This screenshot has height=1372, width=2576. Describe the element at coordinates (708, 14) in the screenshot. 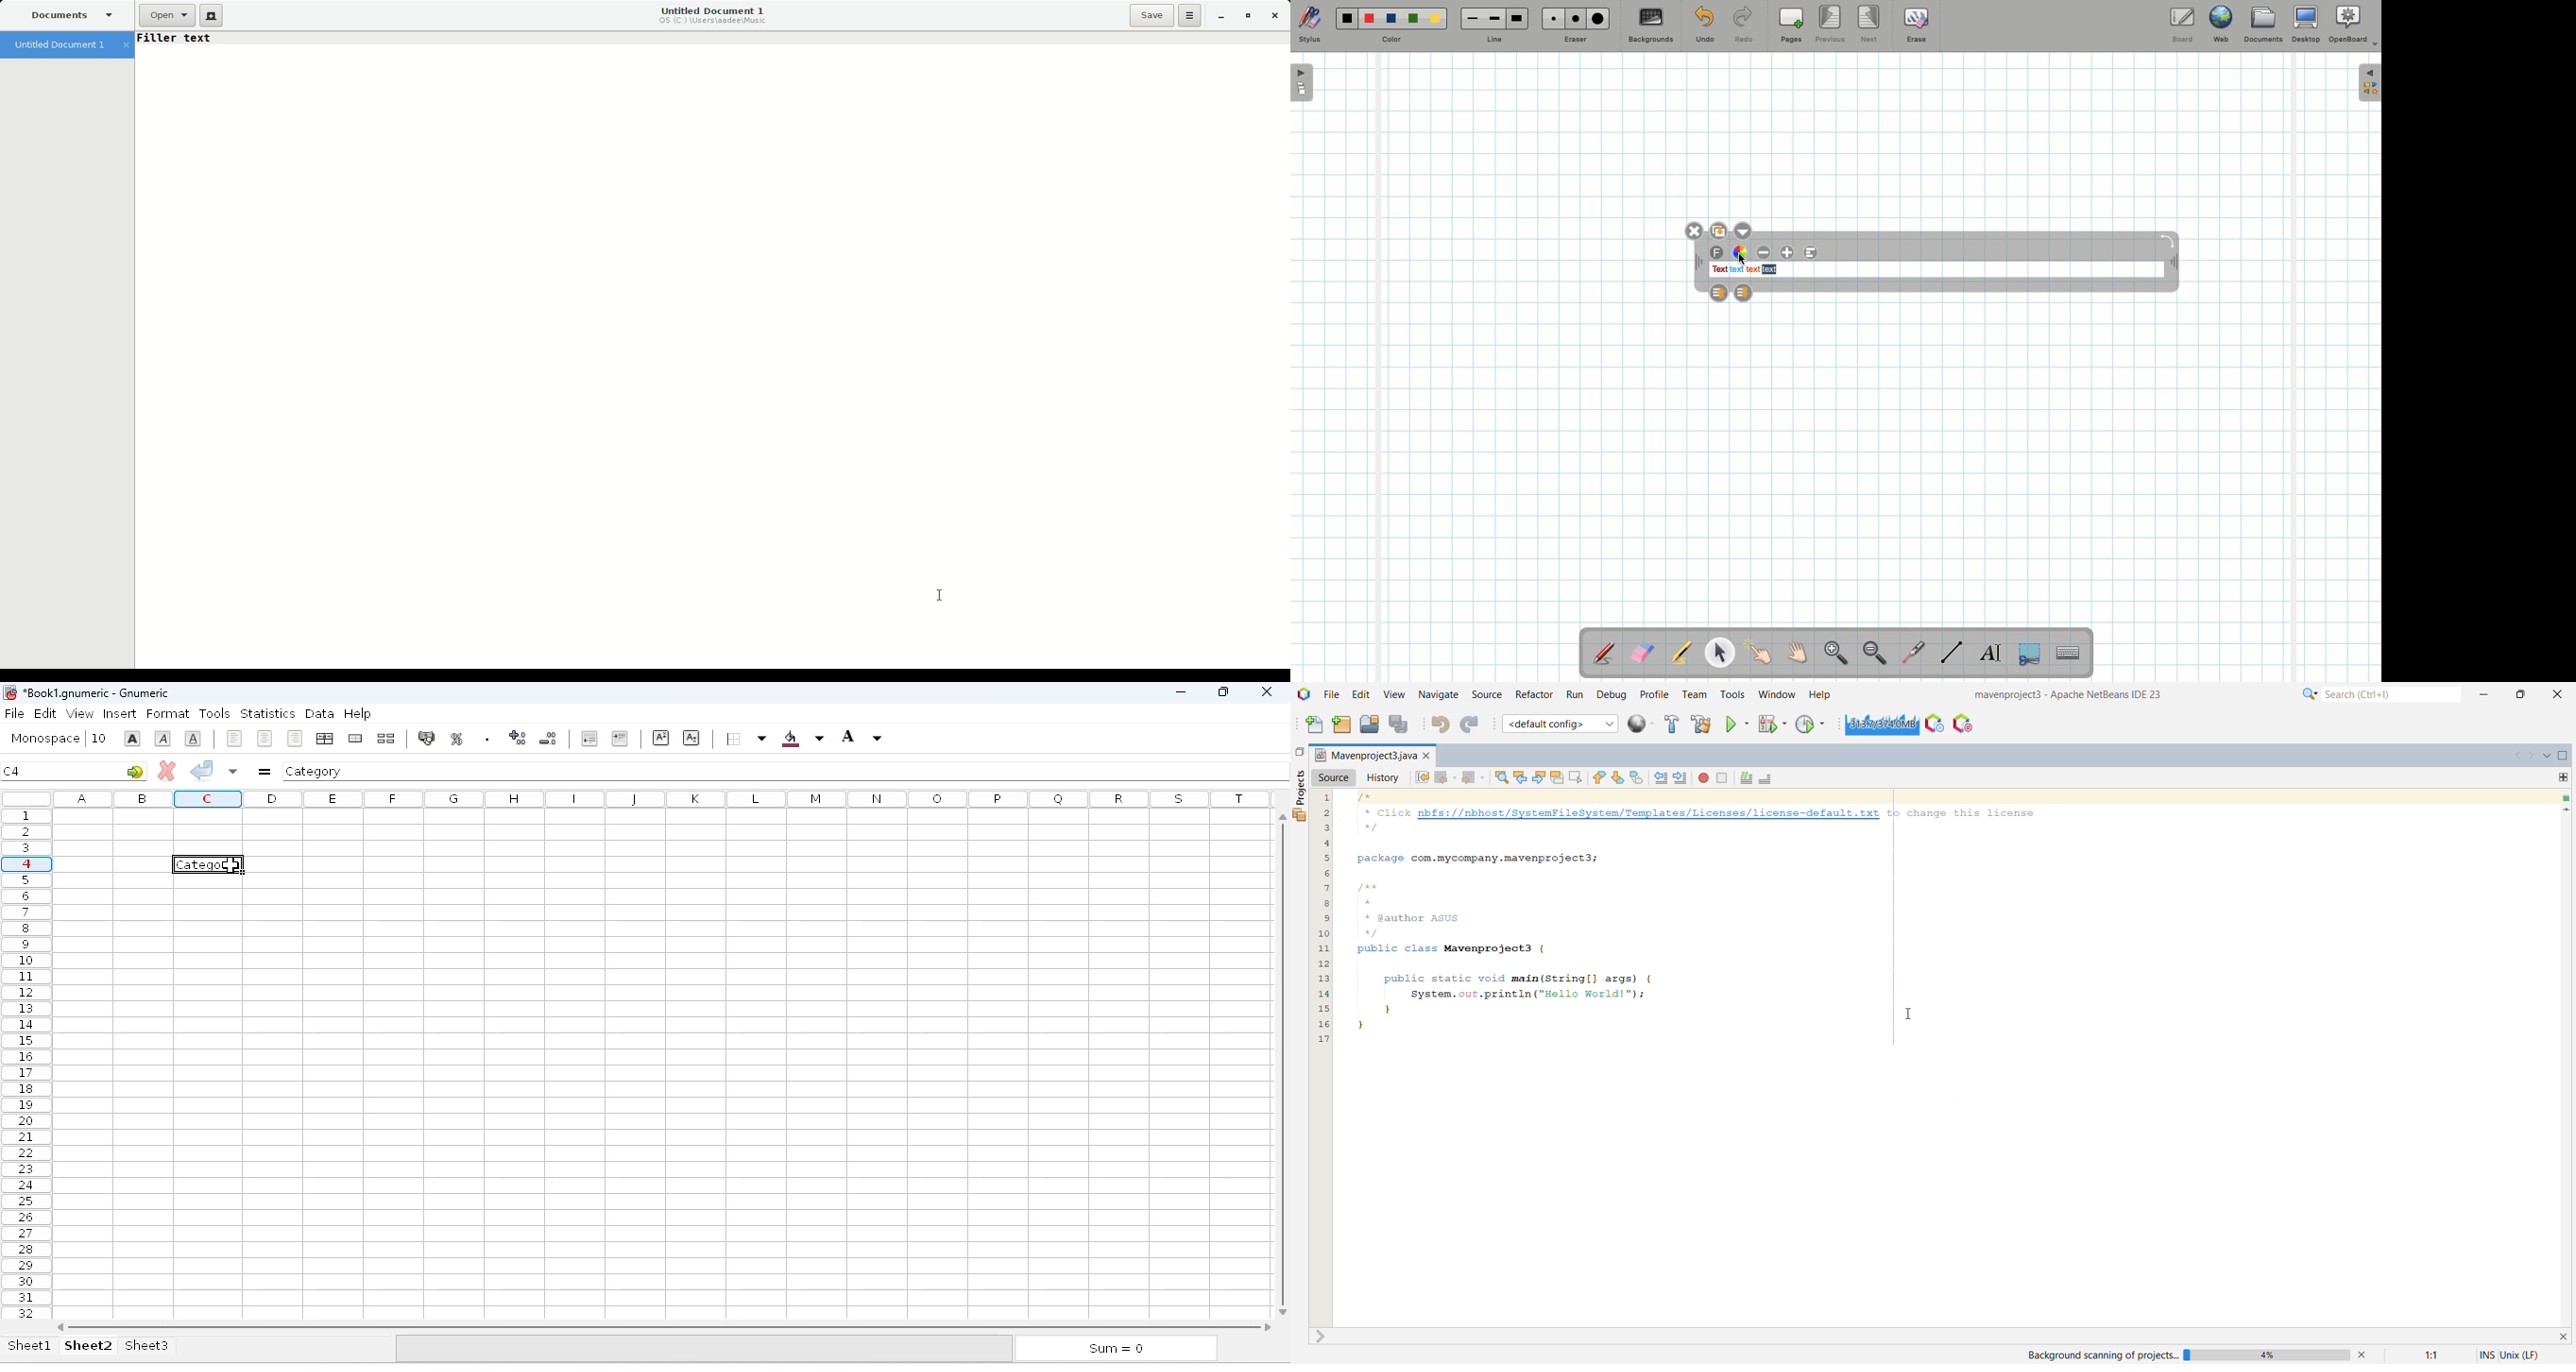

I see `Untitled Document 1` at that location.